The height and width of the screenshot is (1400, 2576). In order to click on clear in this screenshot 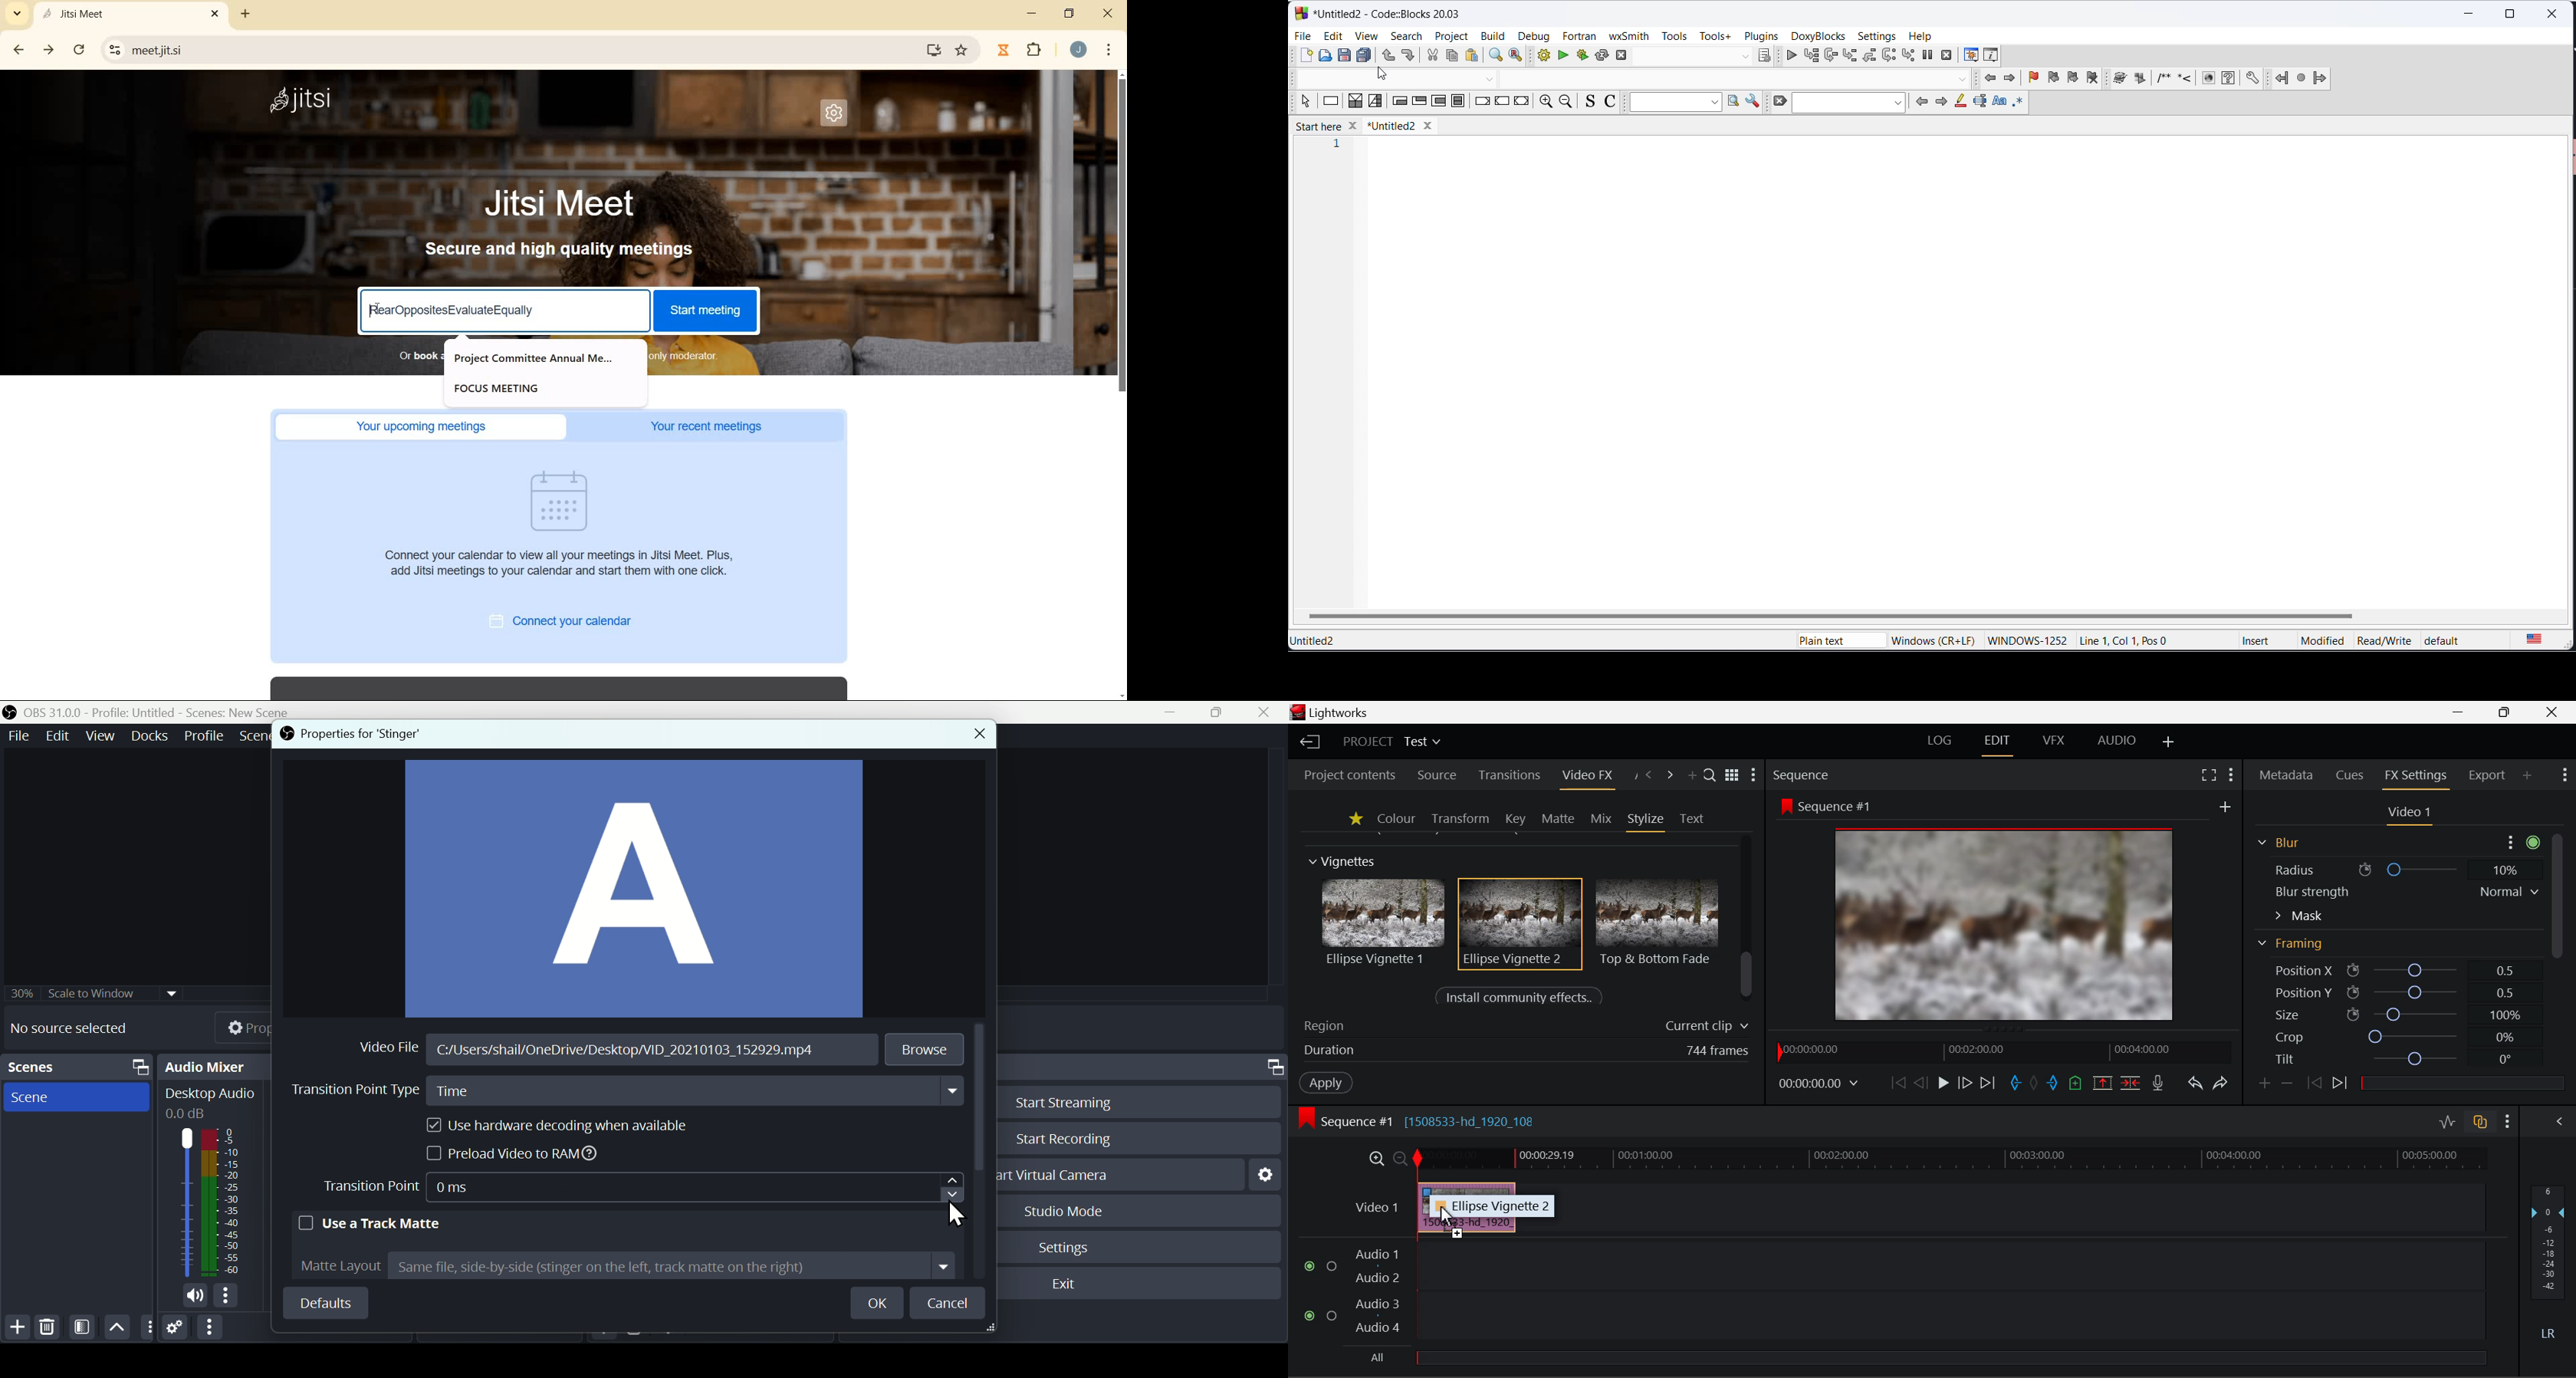, I will do `click(1778, 103)`.